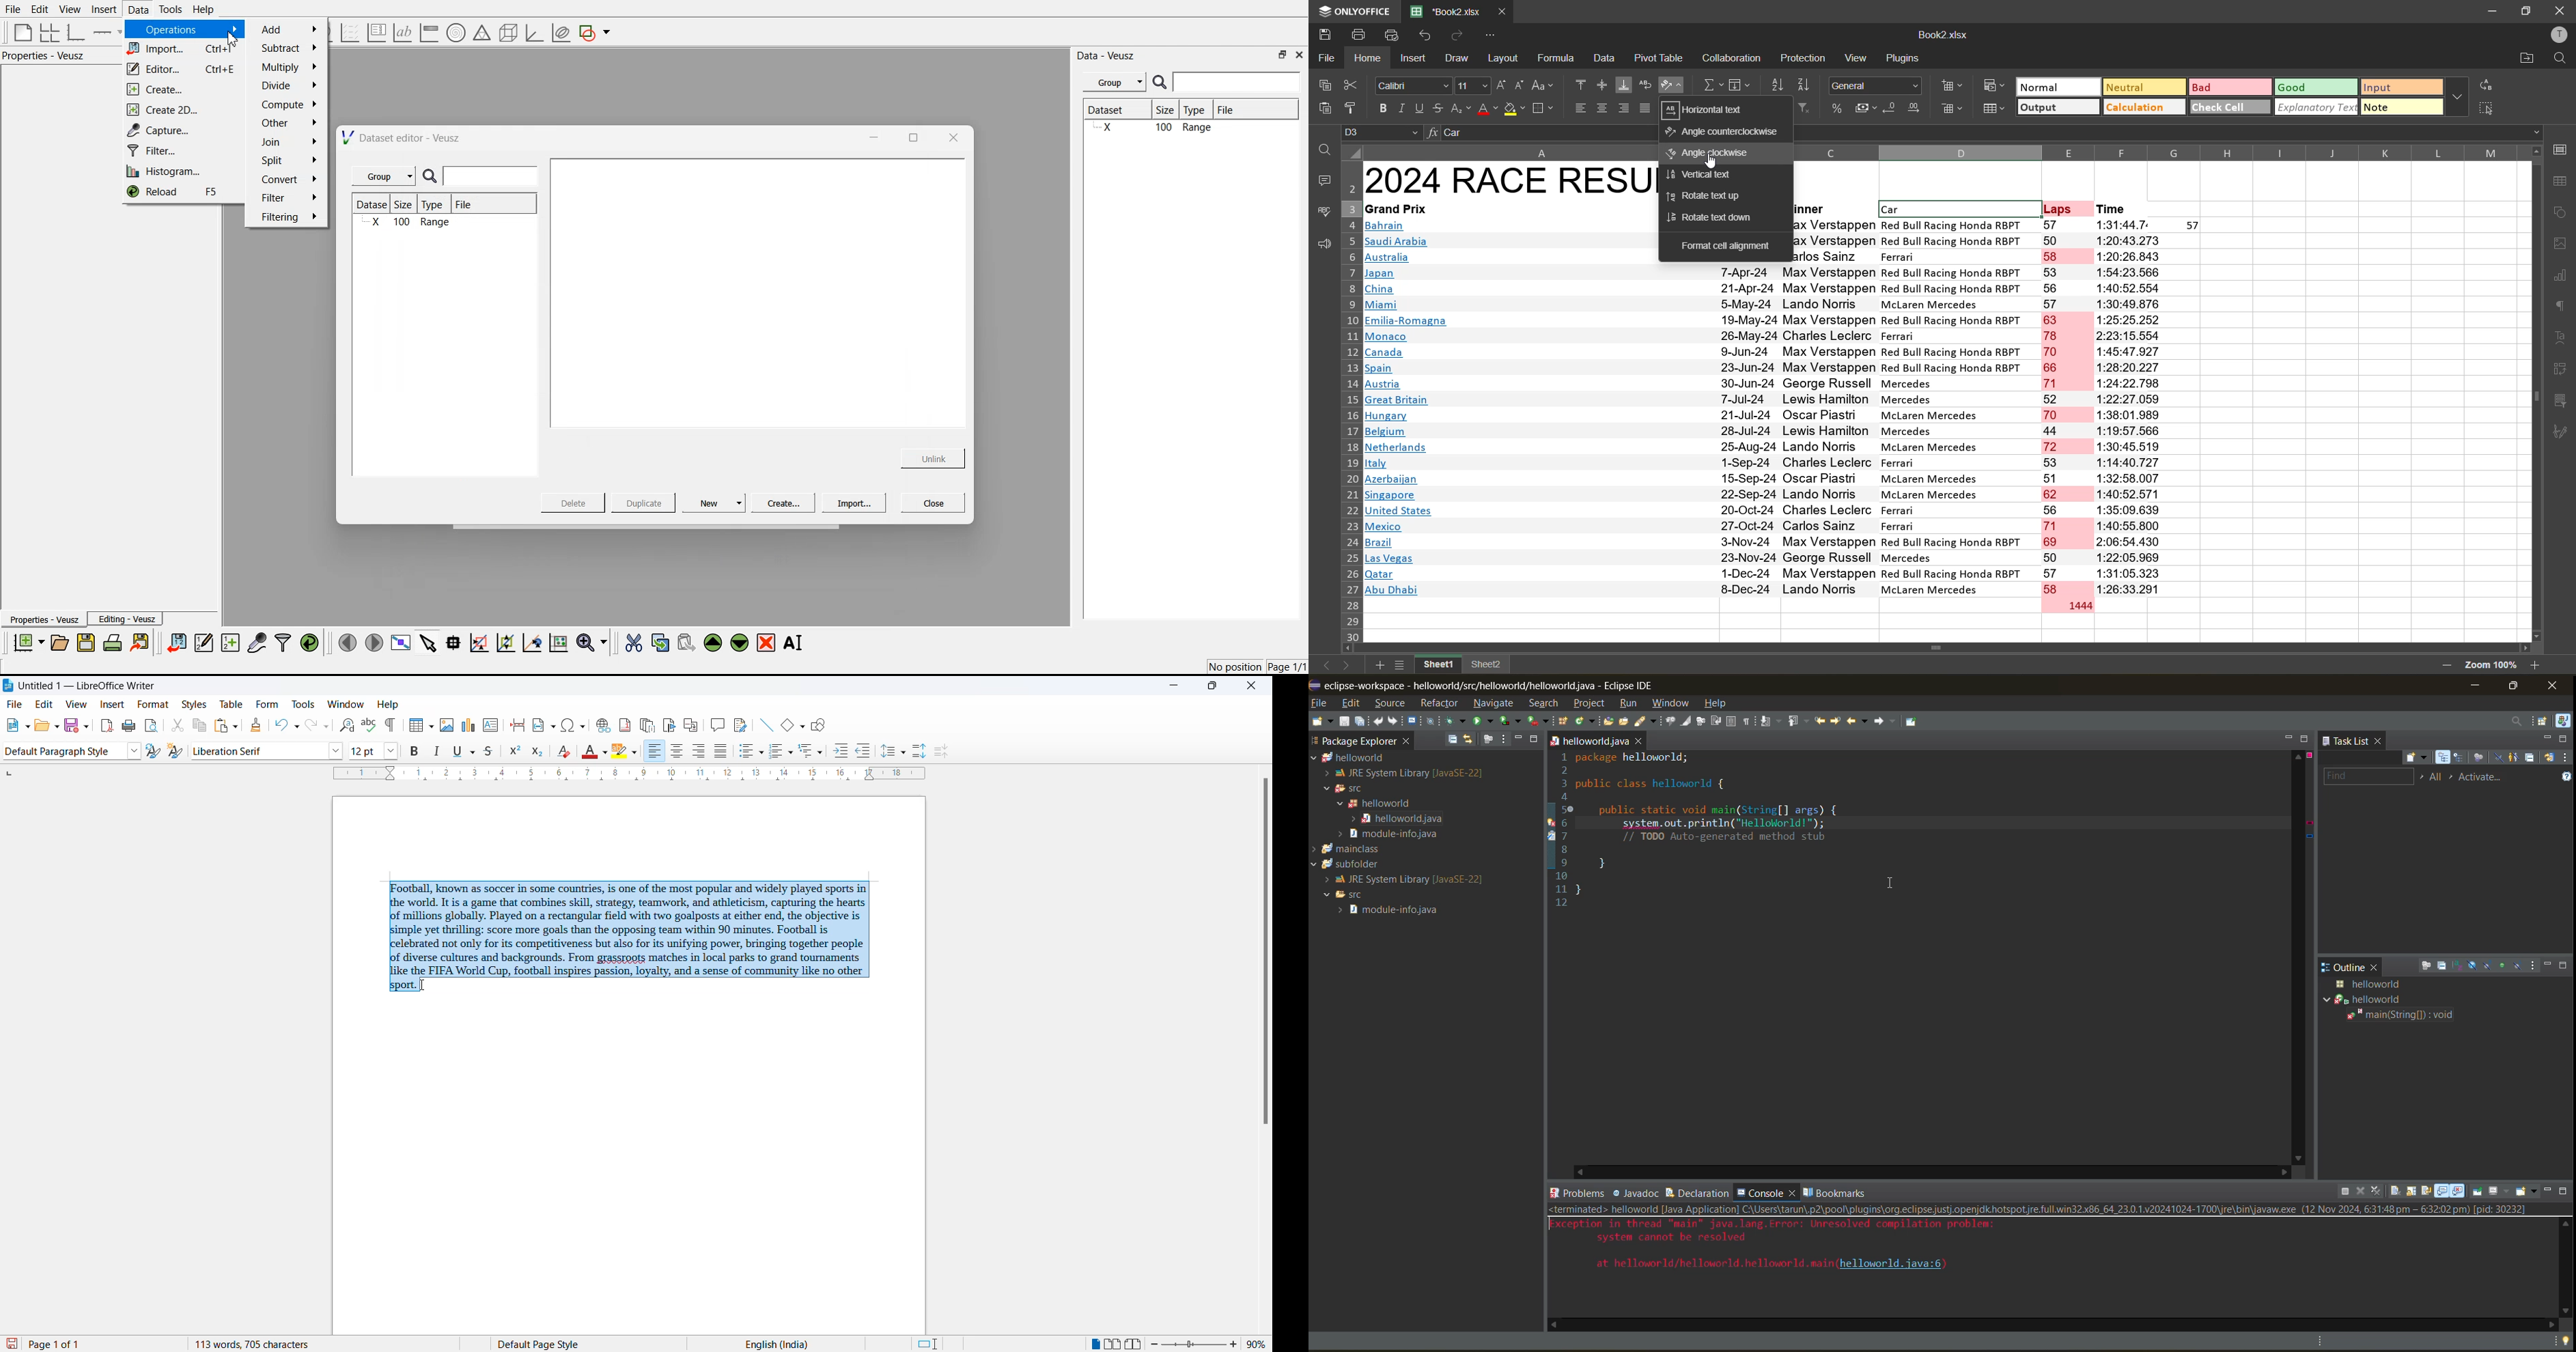  What do you see at coordinates (2562, 182) in the screenshot?
I see `table` at bounding box center [2562, 182].